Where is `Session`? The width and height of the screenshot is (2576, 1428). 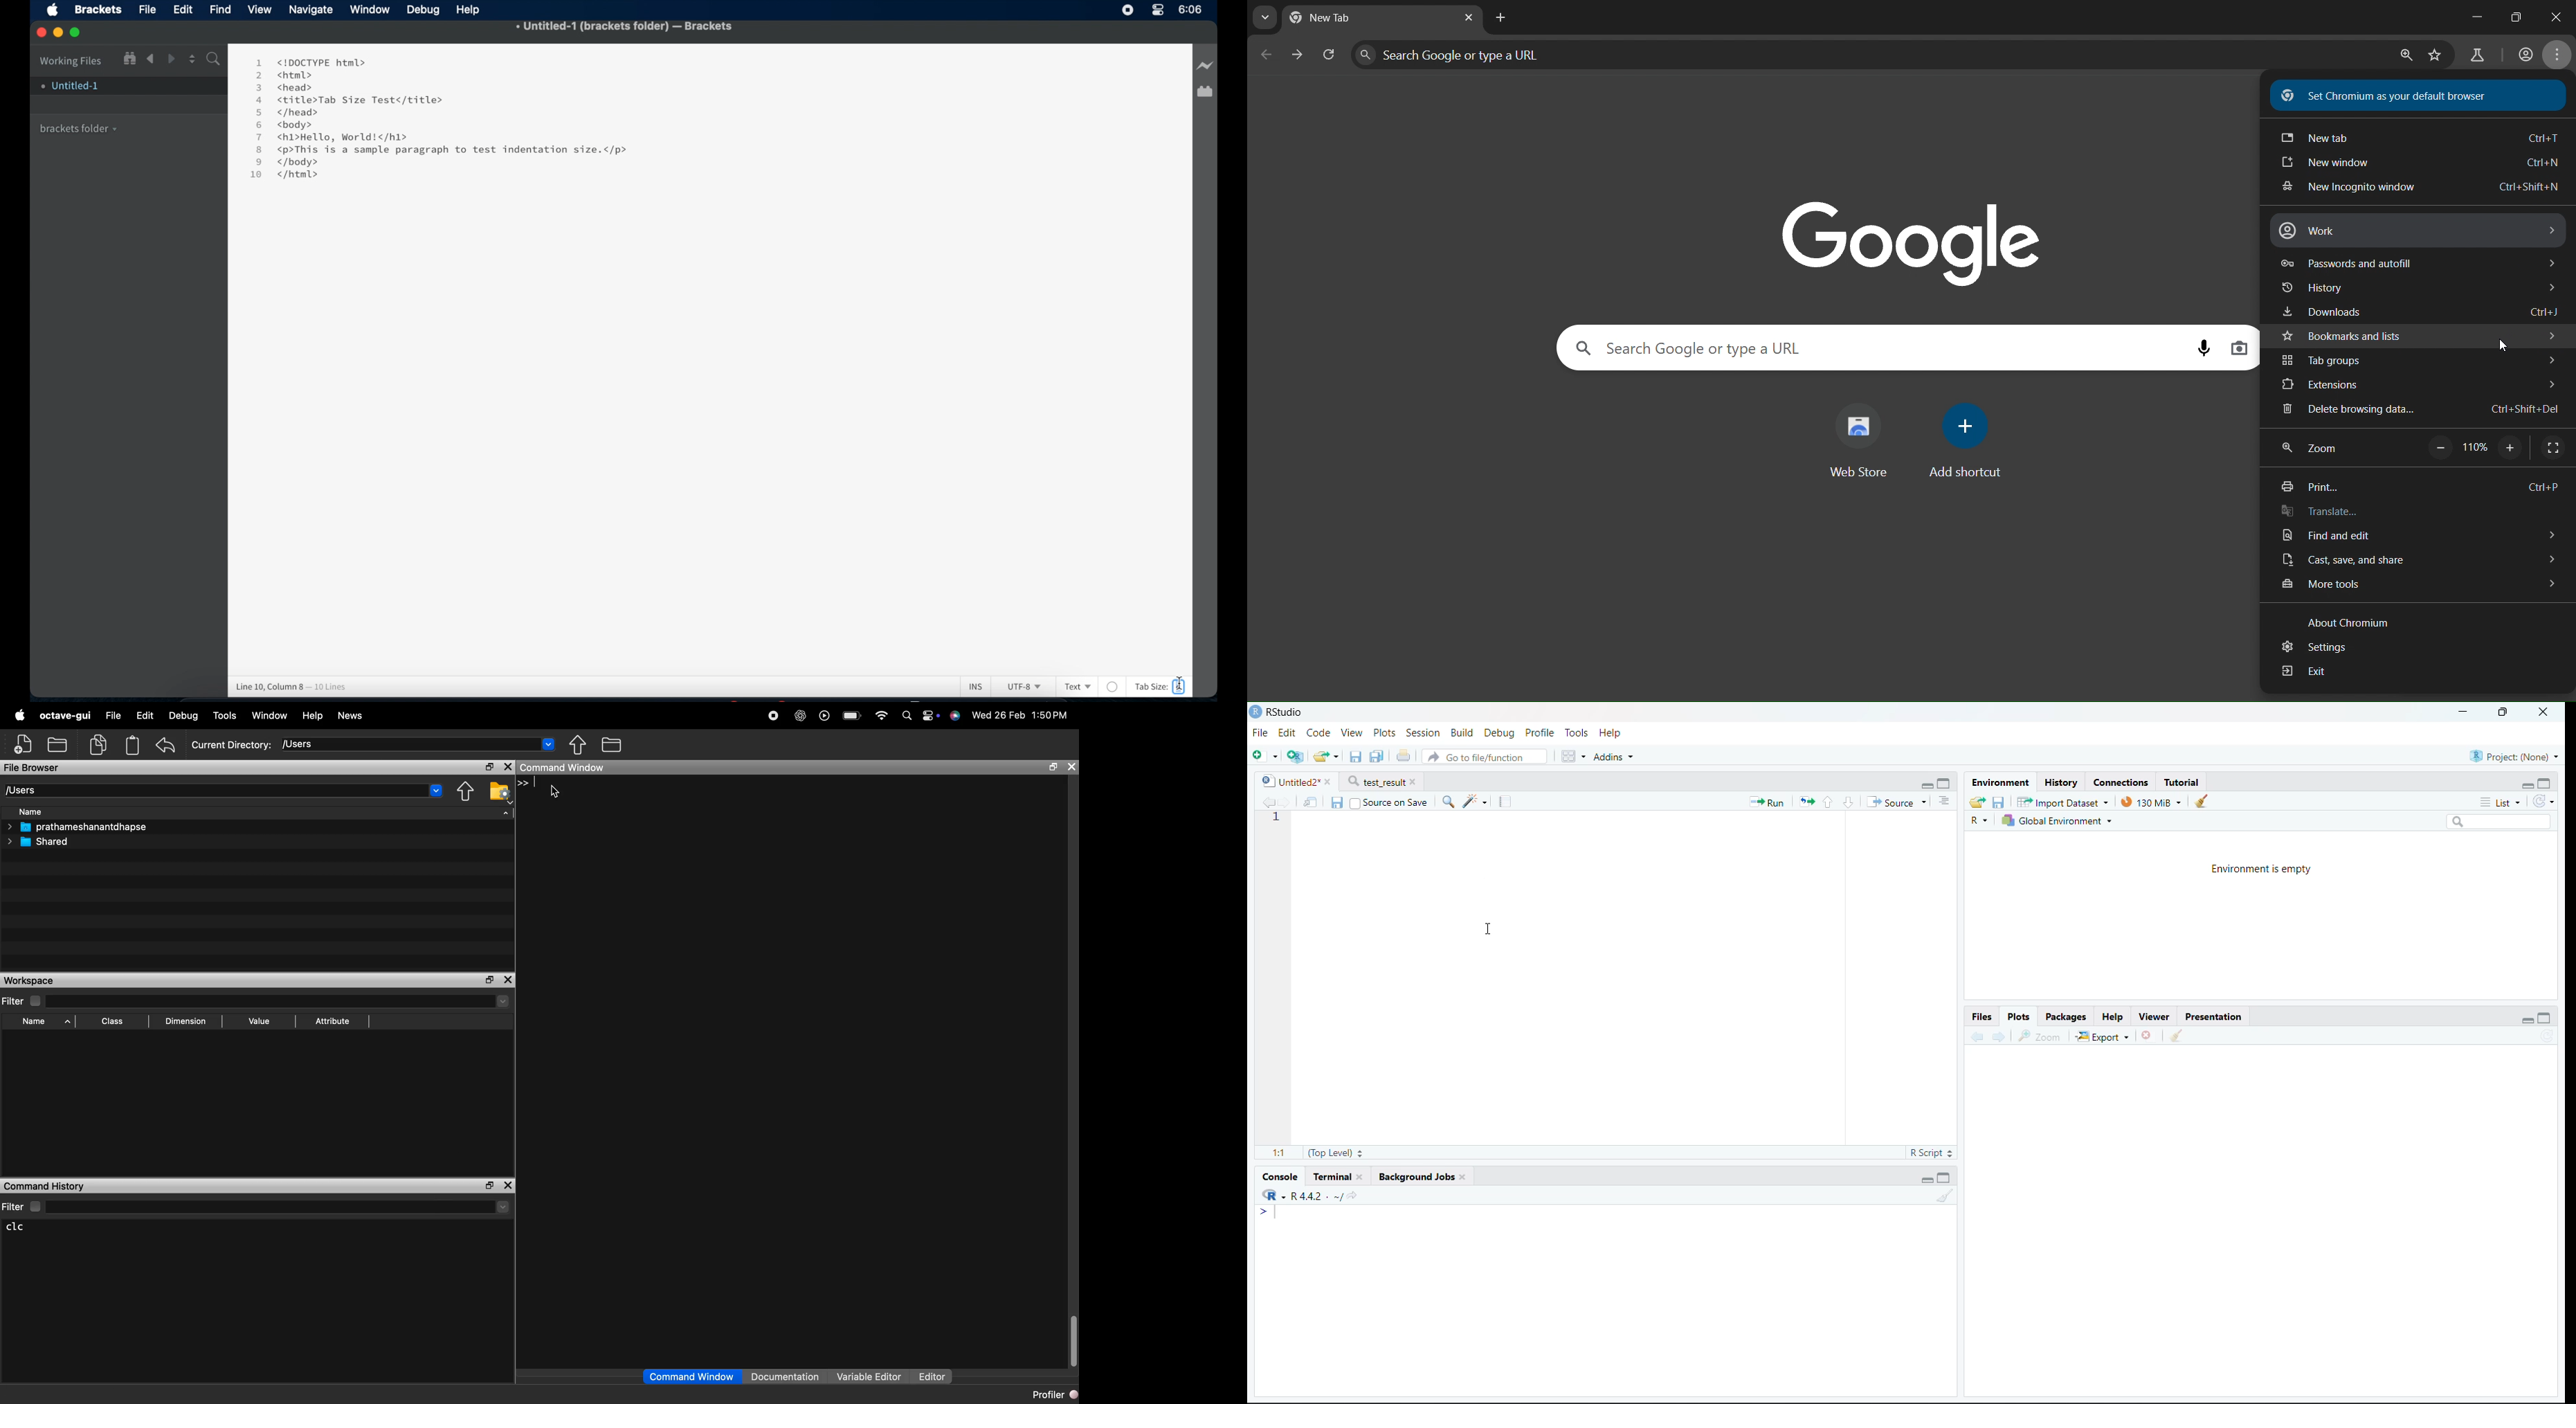 Session is located at coordinates (1422, 732).